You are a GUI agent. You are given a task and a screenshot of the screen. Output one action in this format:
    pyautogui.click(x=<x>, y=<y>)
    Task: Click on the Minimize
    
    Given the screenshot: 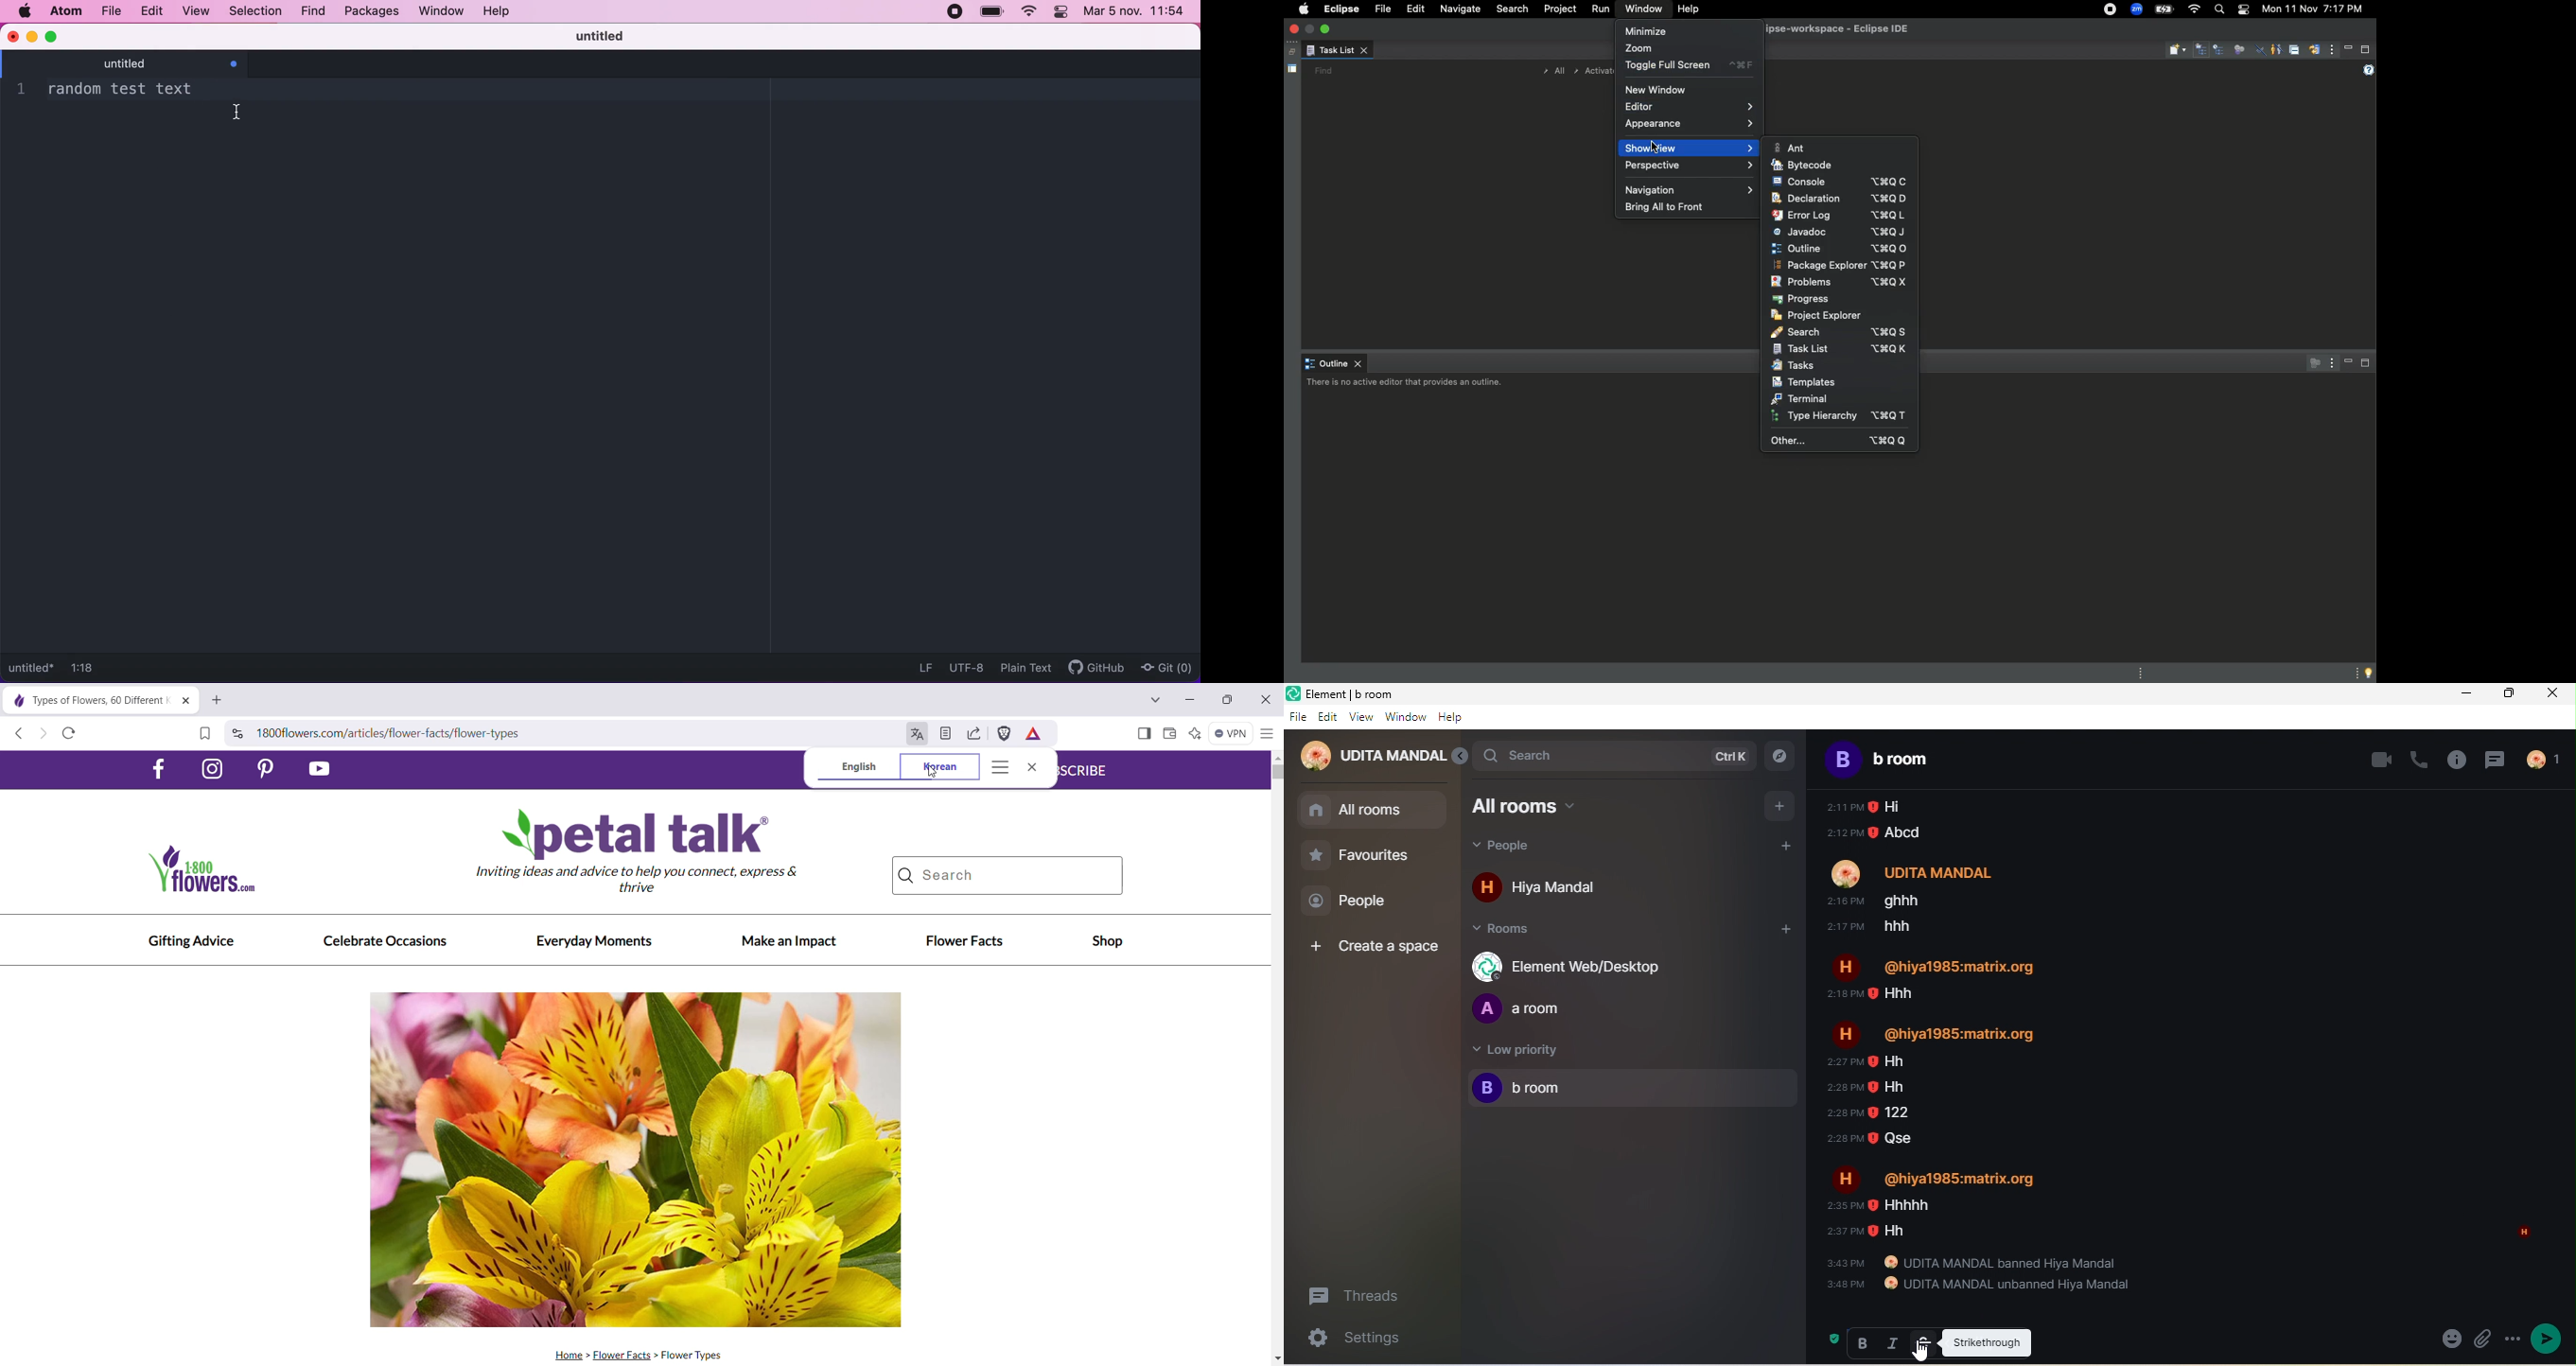 What is the action you would take?
    pyautogui.click(x=2349, y=49)
    